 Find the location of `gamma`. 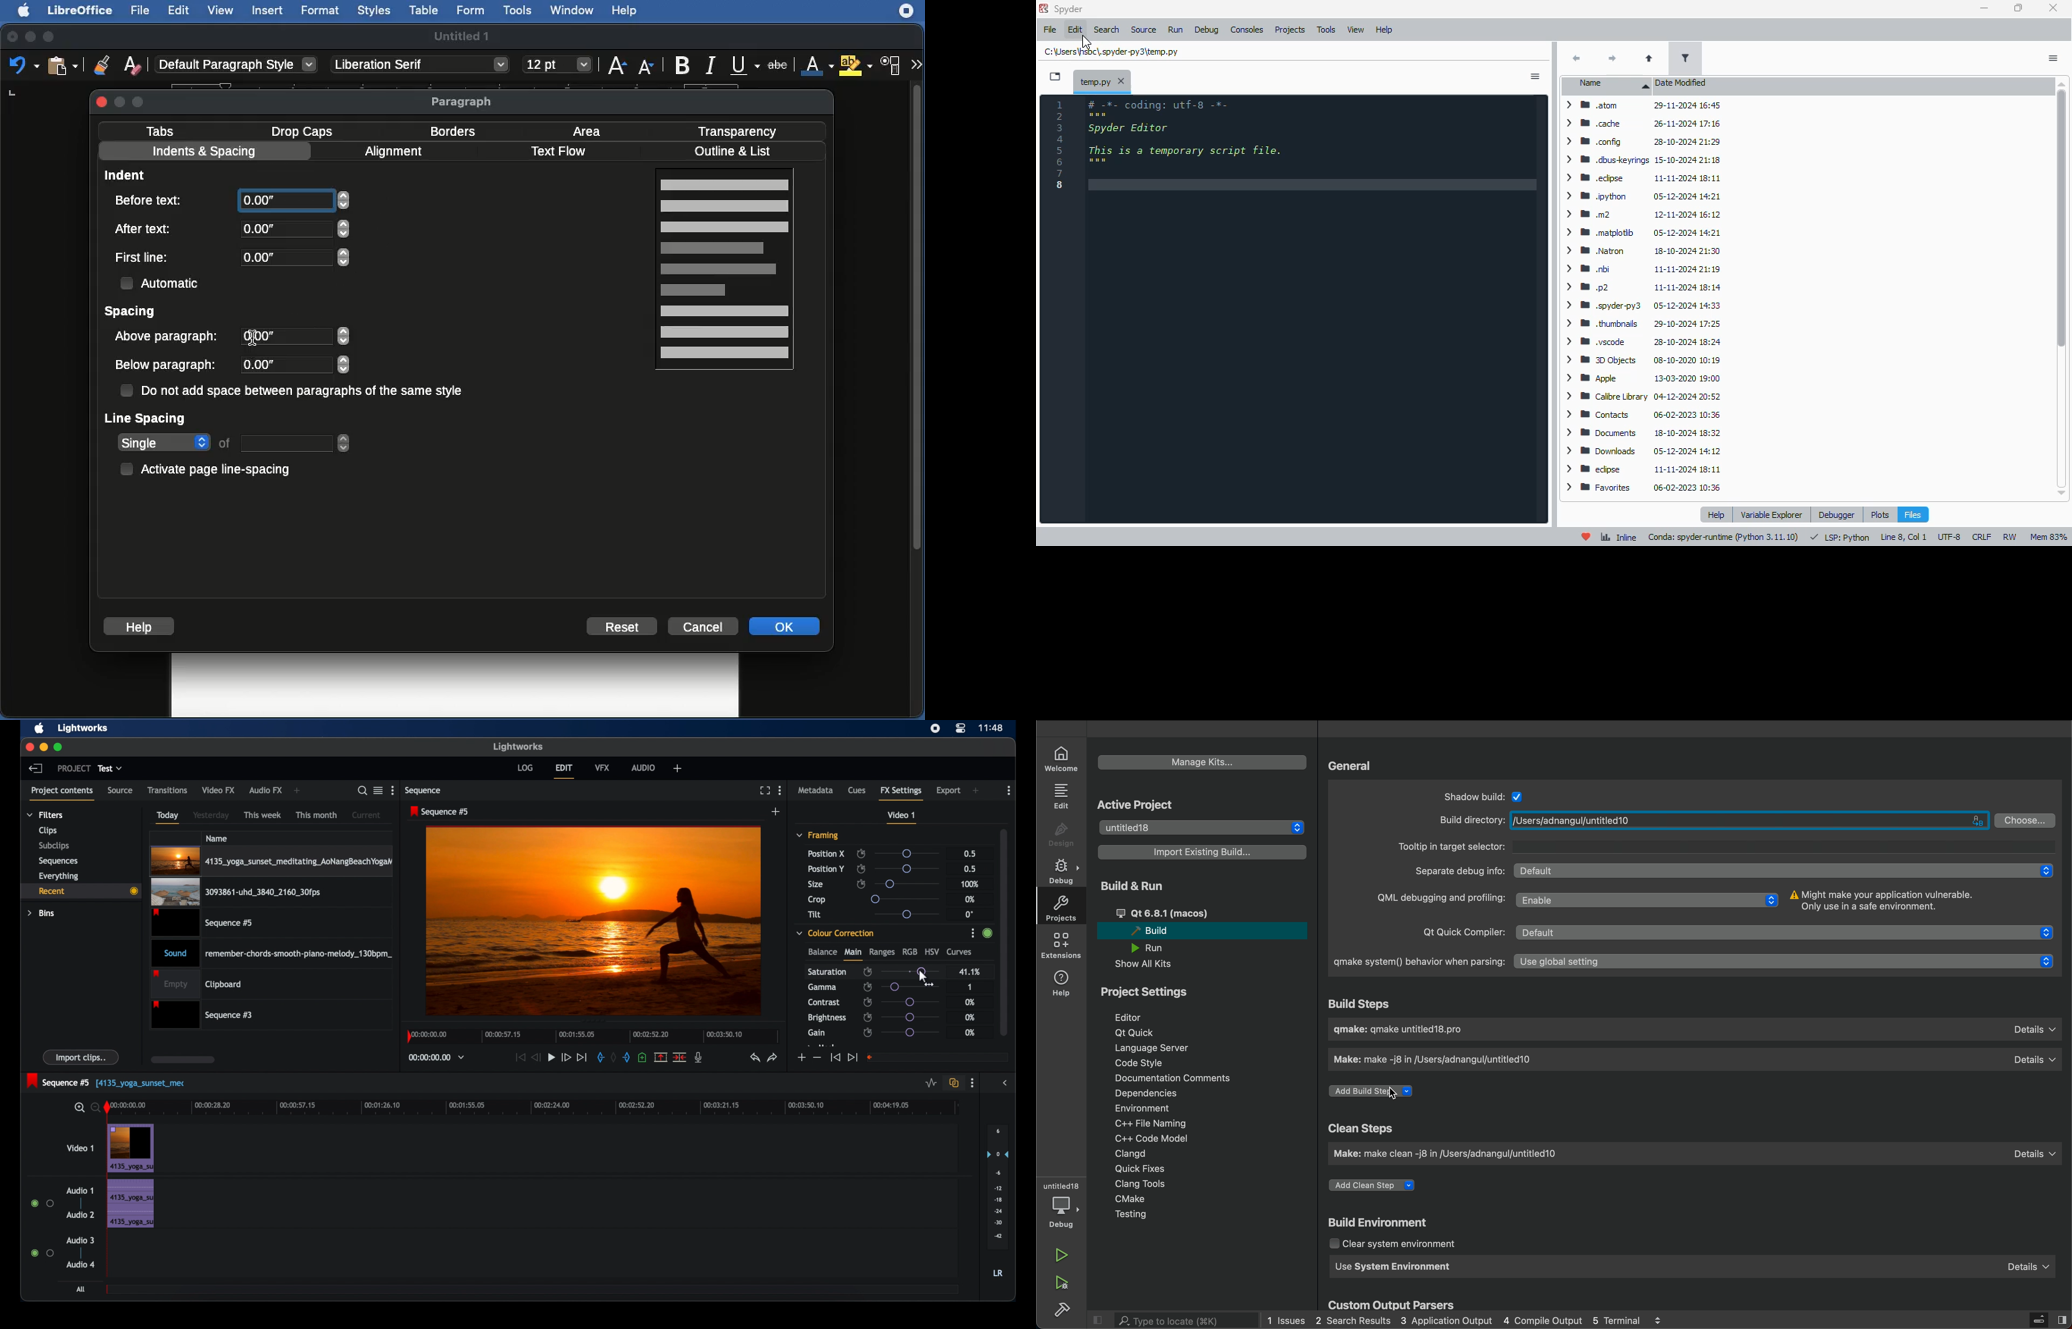

gamma is located at coordinates (822, 987).